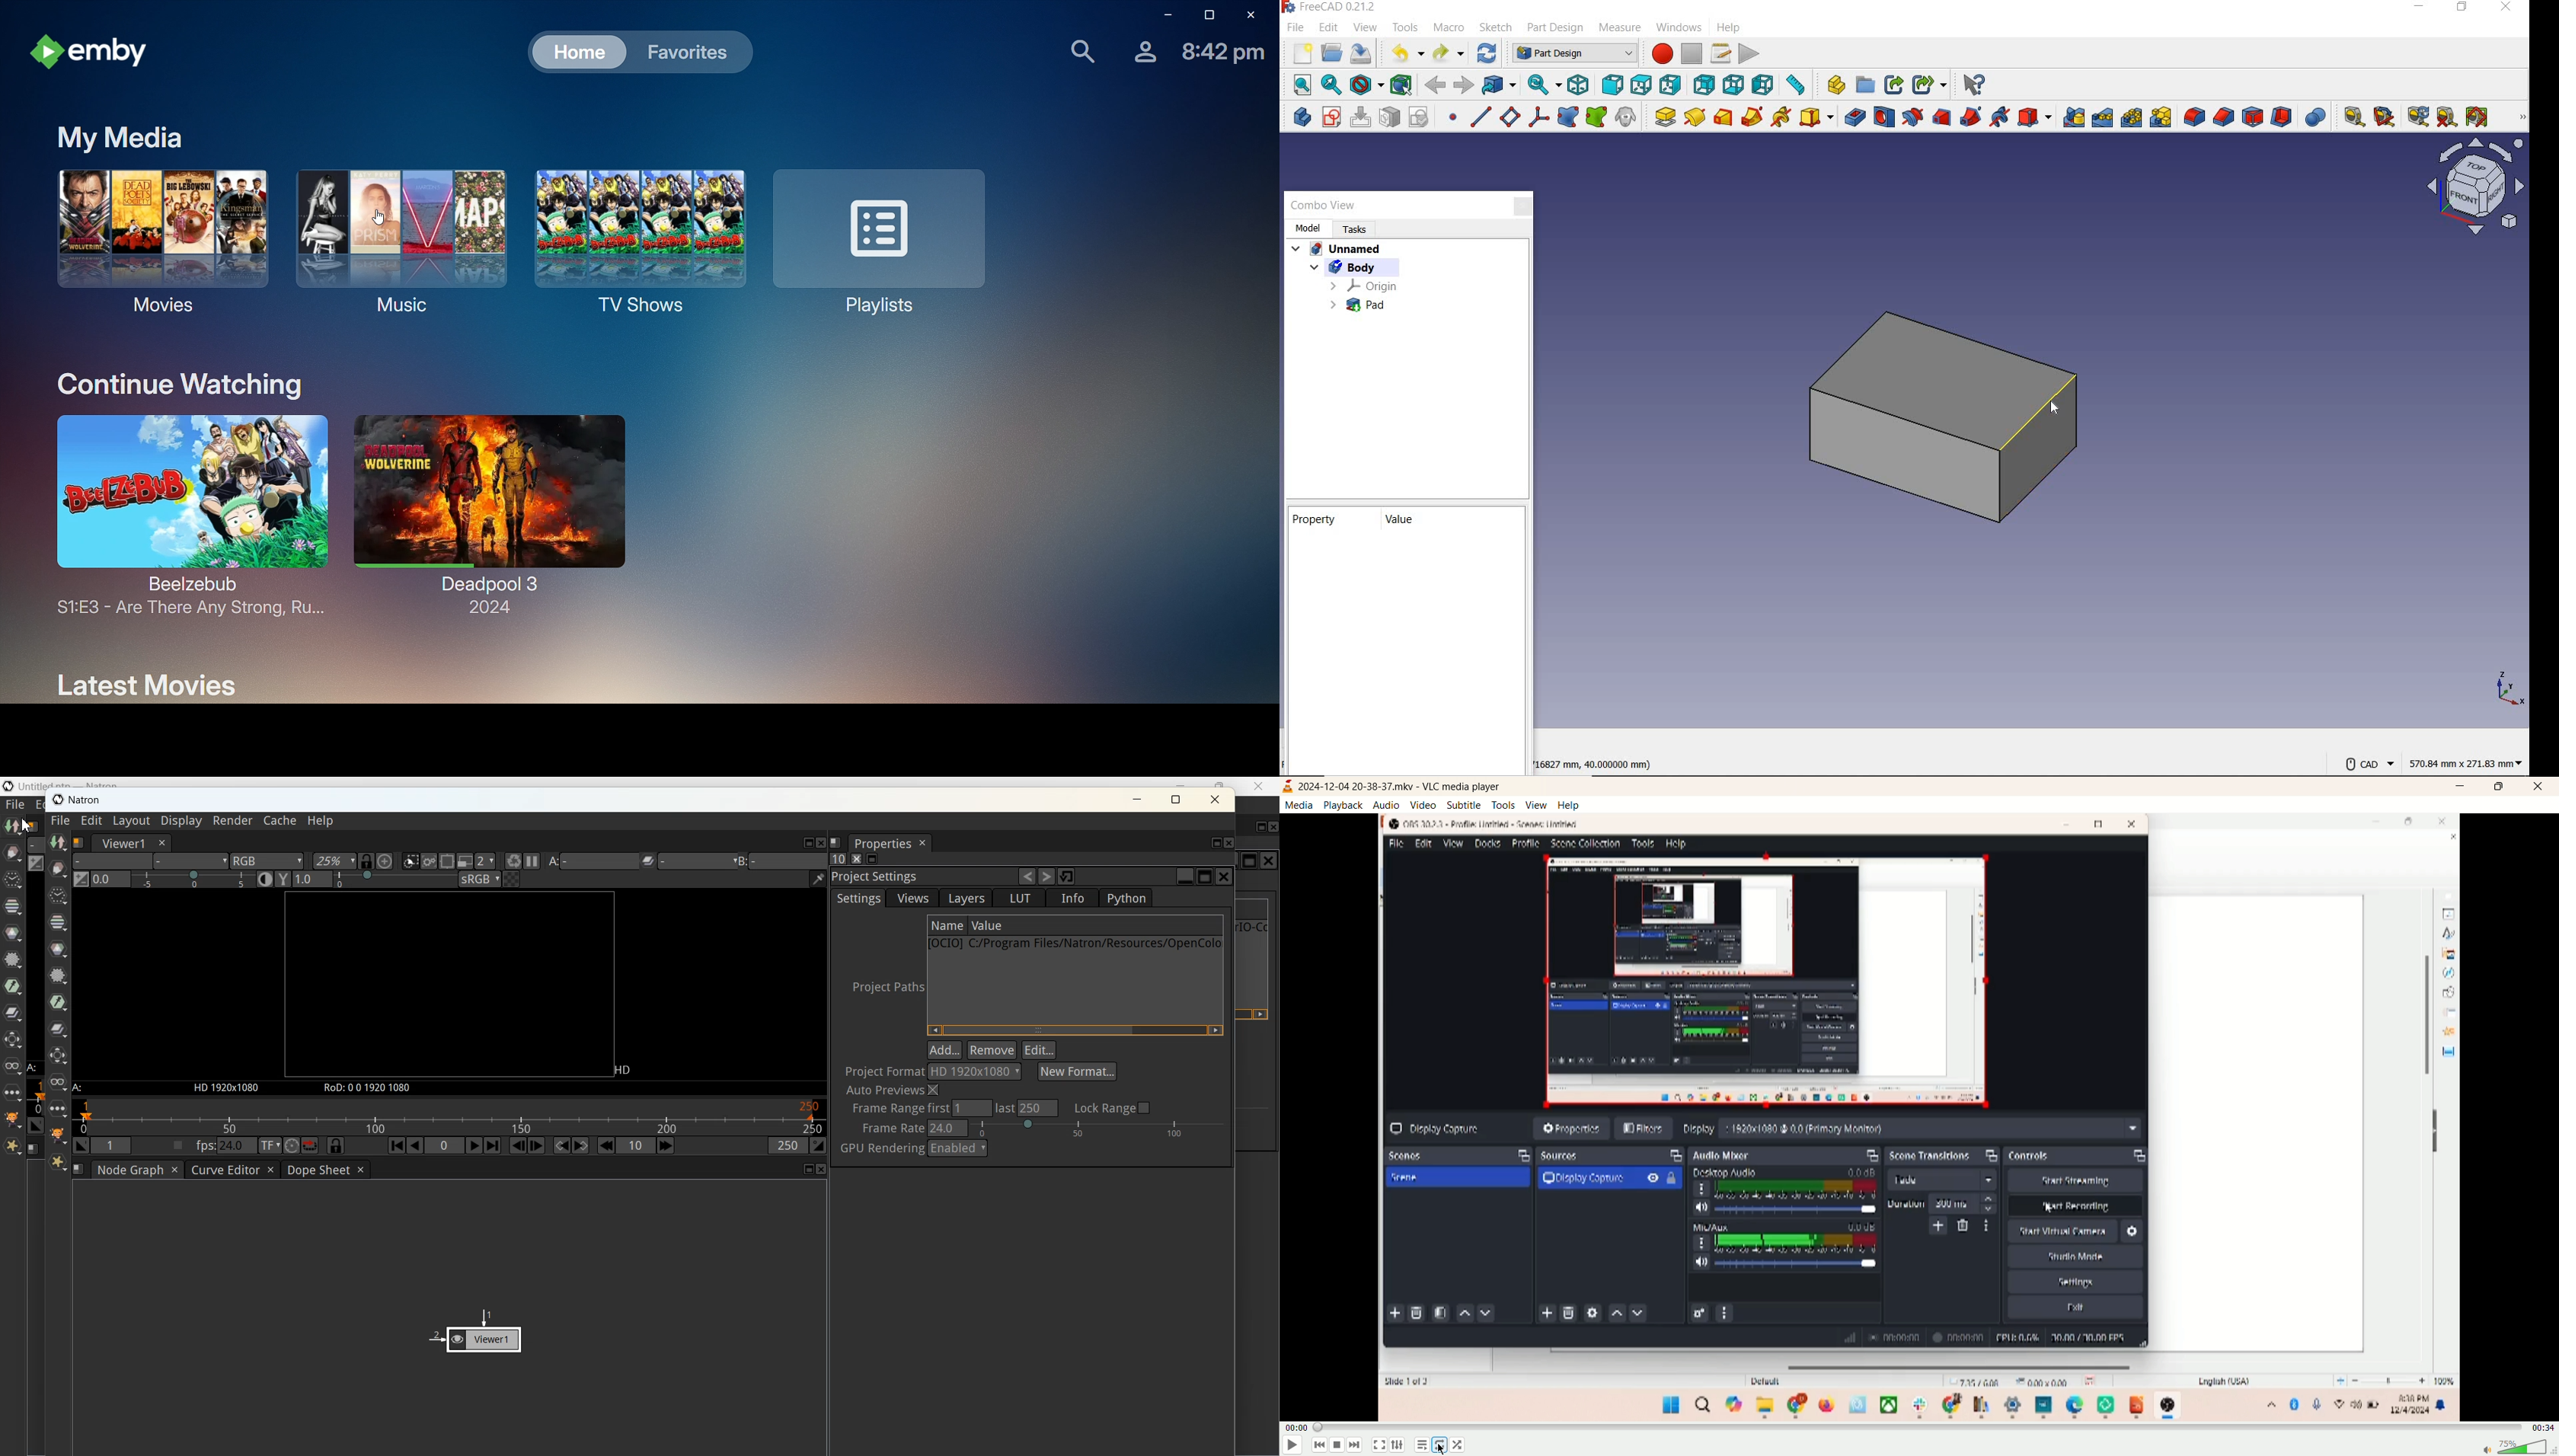 This screenshot has width=2576, height=1456. What do you see at coordinates (1497, 27) in the screenshot?
I see `sketch` at bounding box center [1497, 27].